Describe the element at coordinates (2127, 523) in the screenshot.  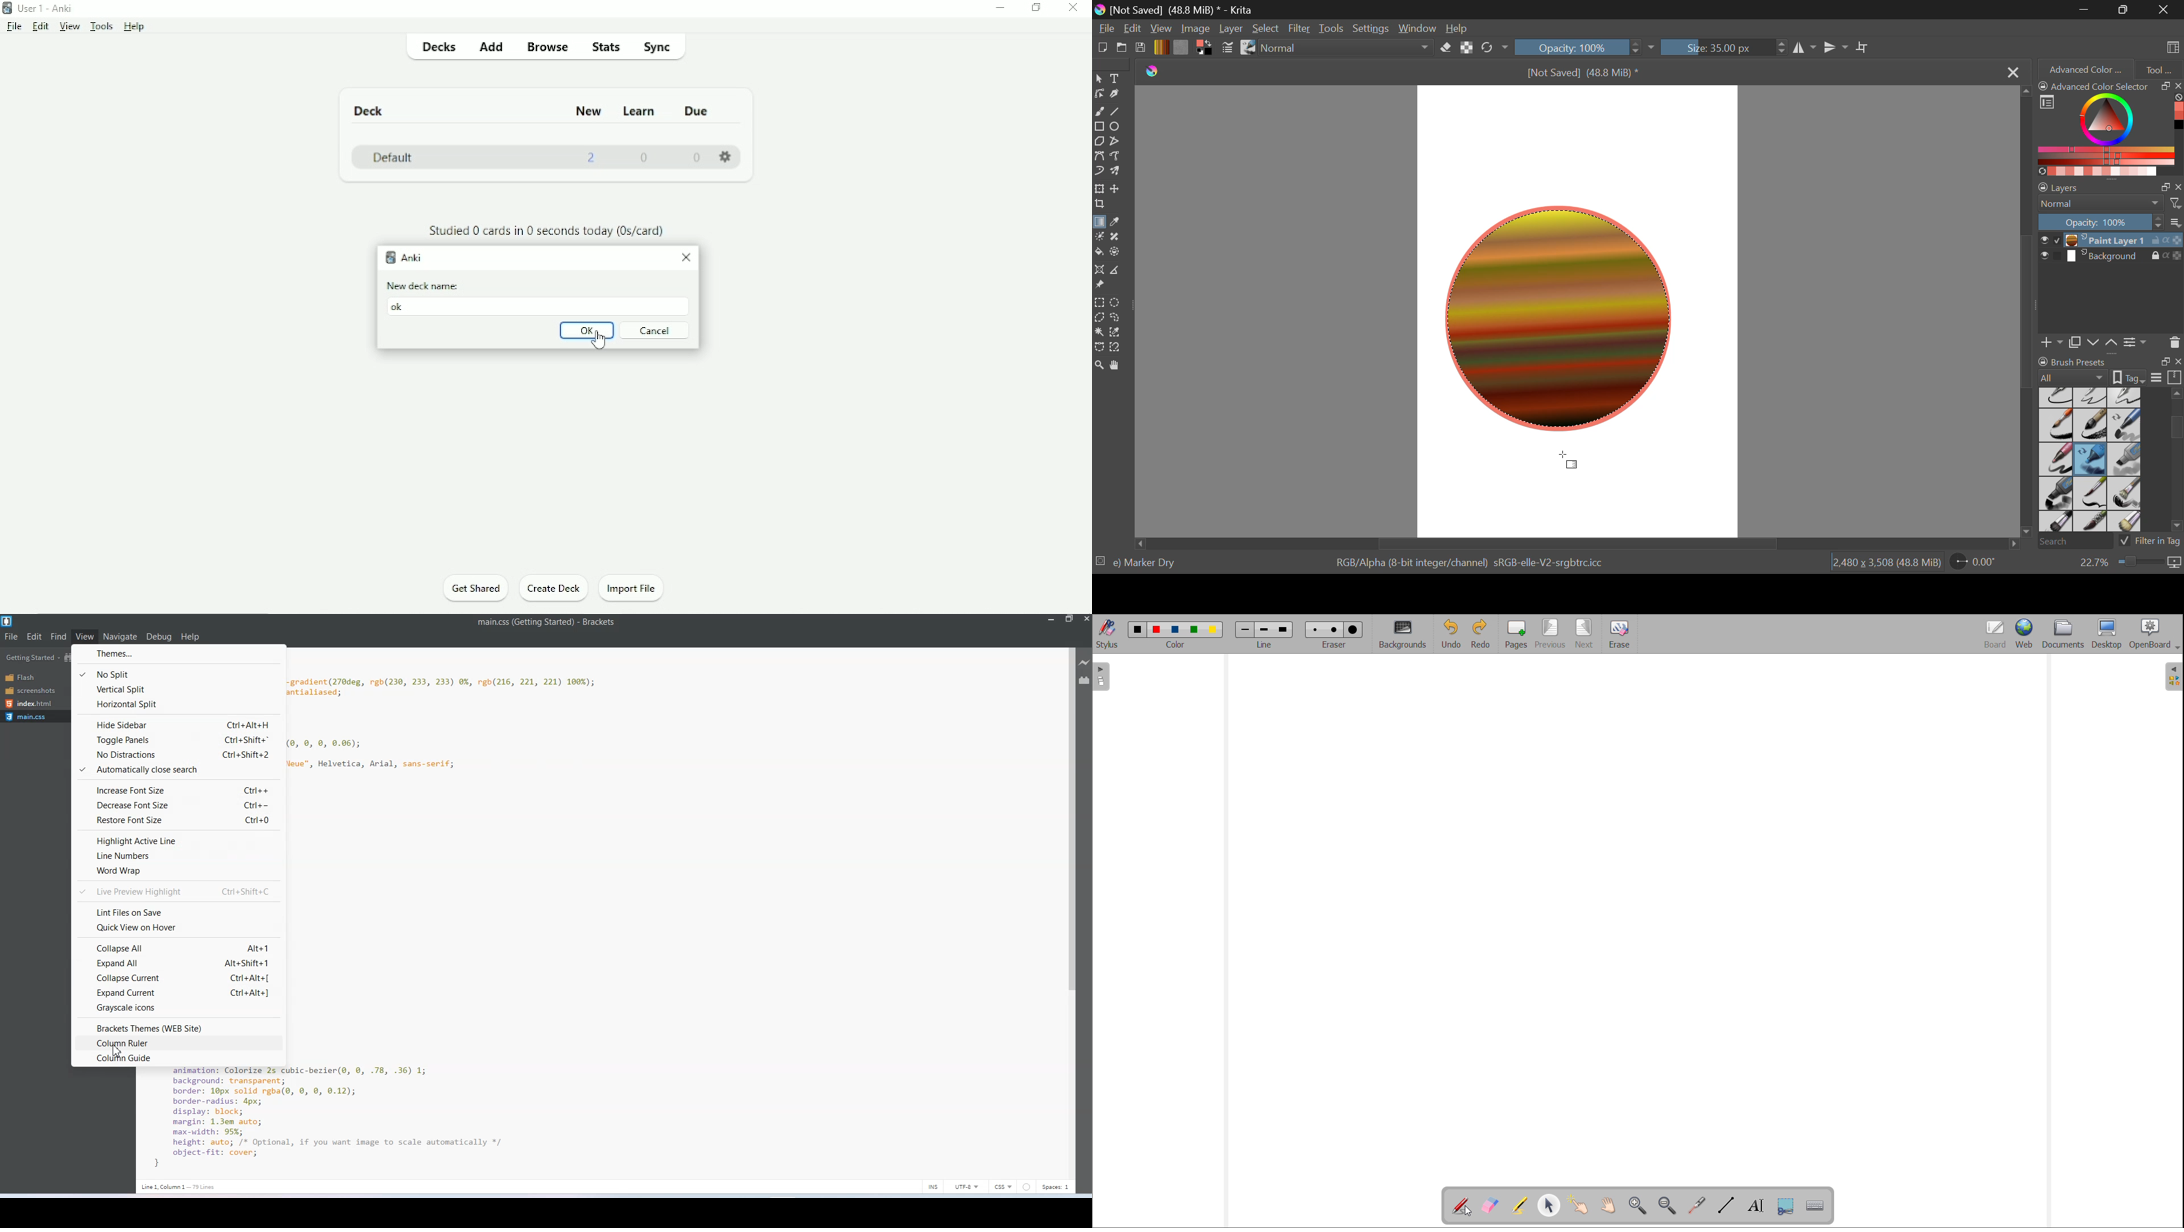
I see `Birstles-5 Plain` at that location.